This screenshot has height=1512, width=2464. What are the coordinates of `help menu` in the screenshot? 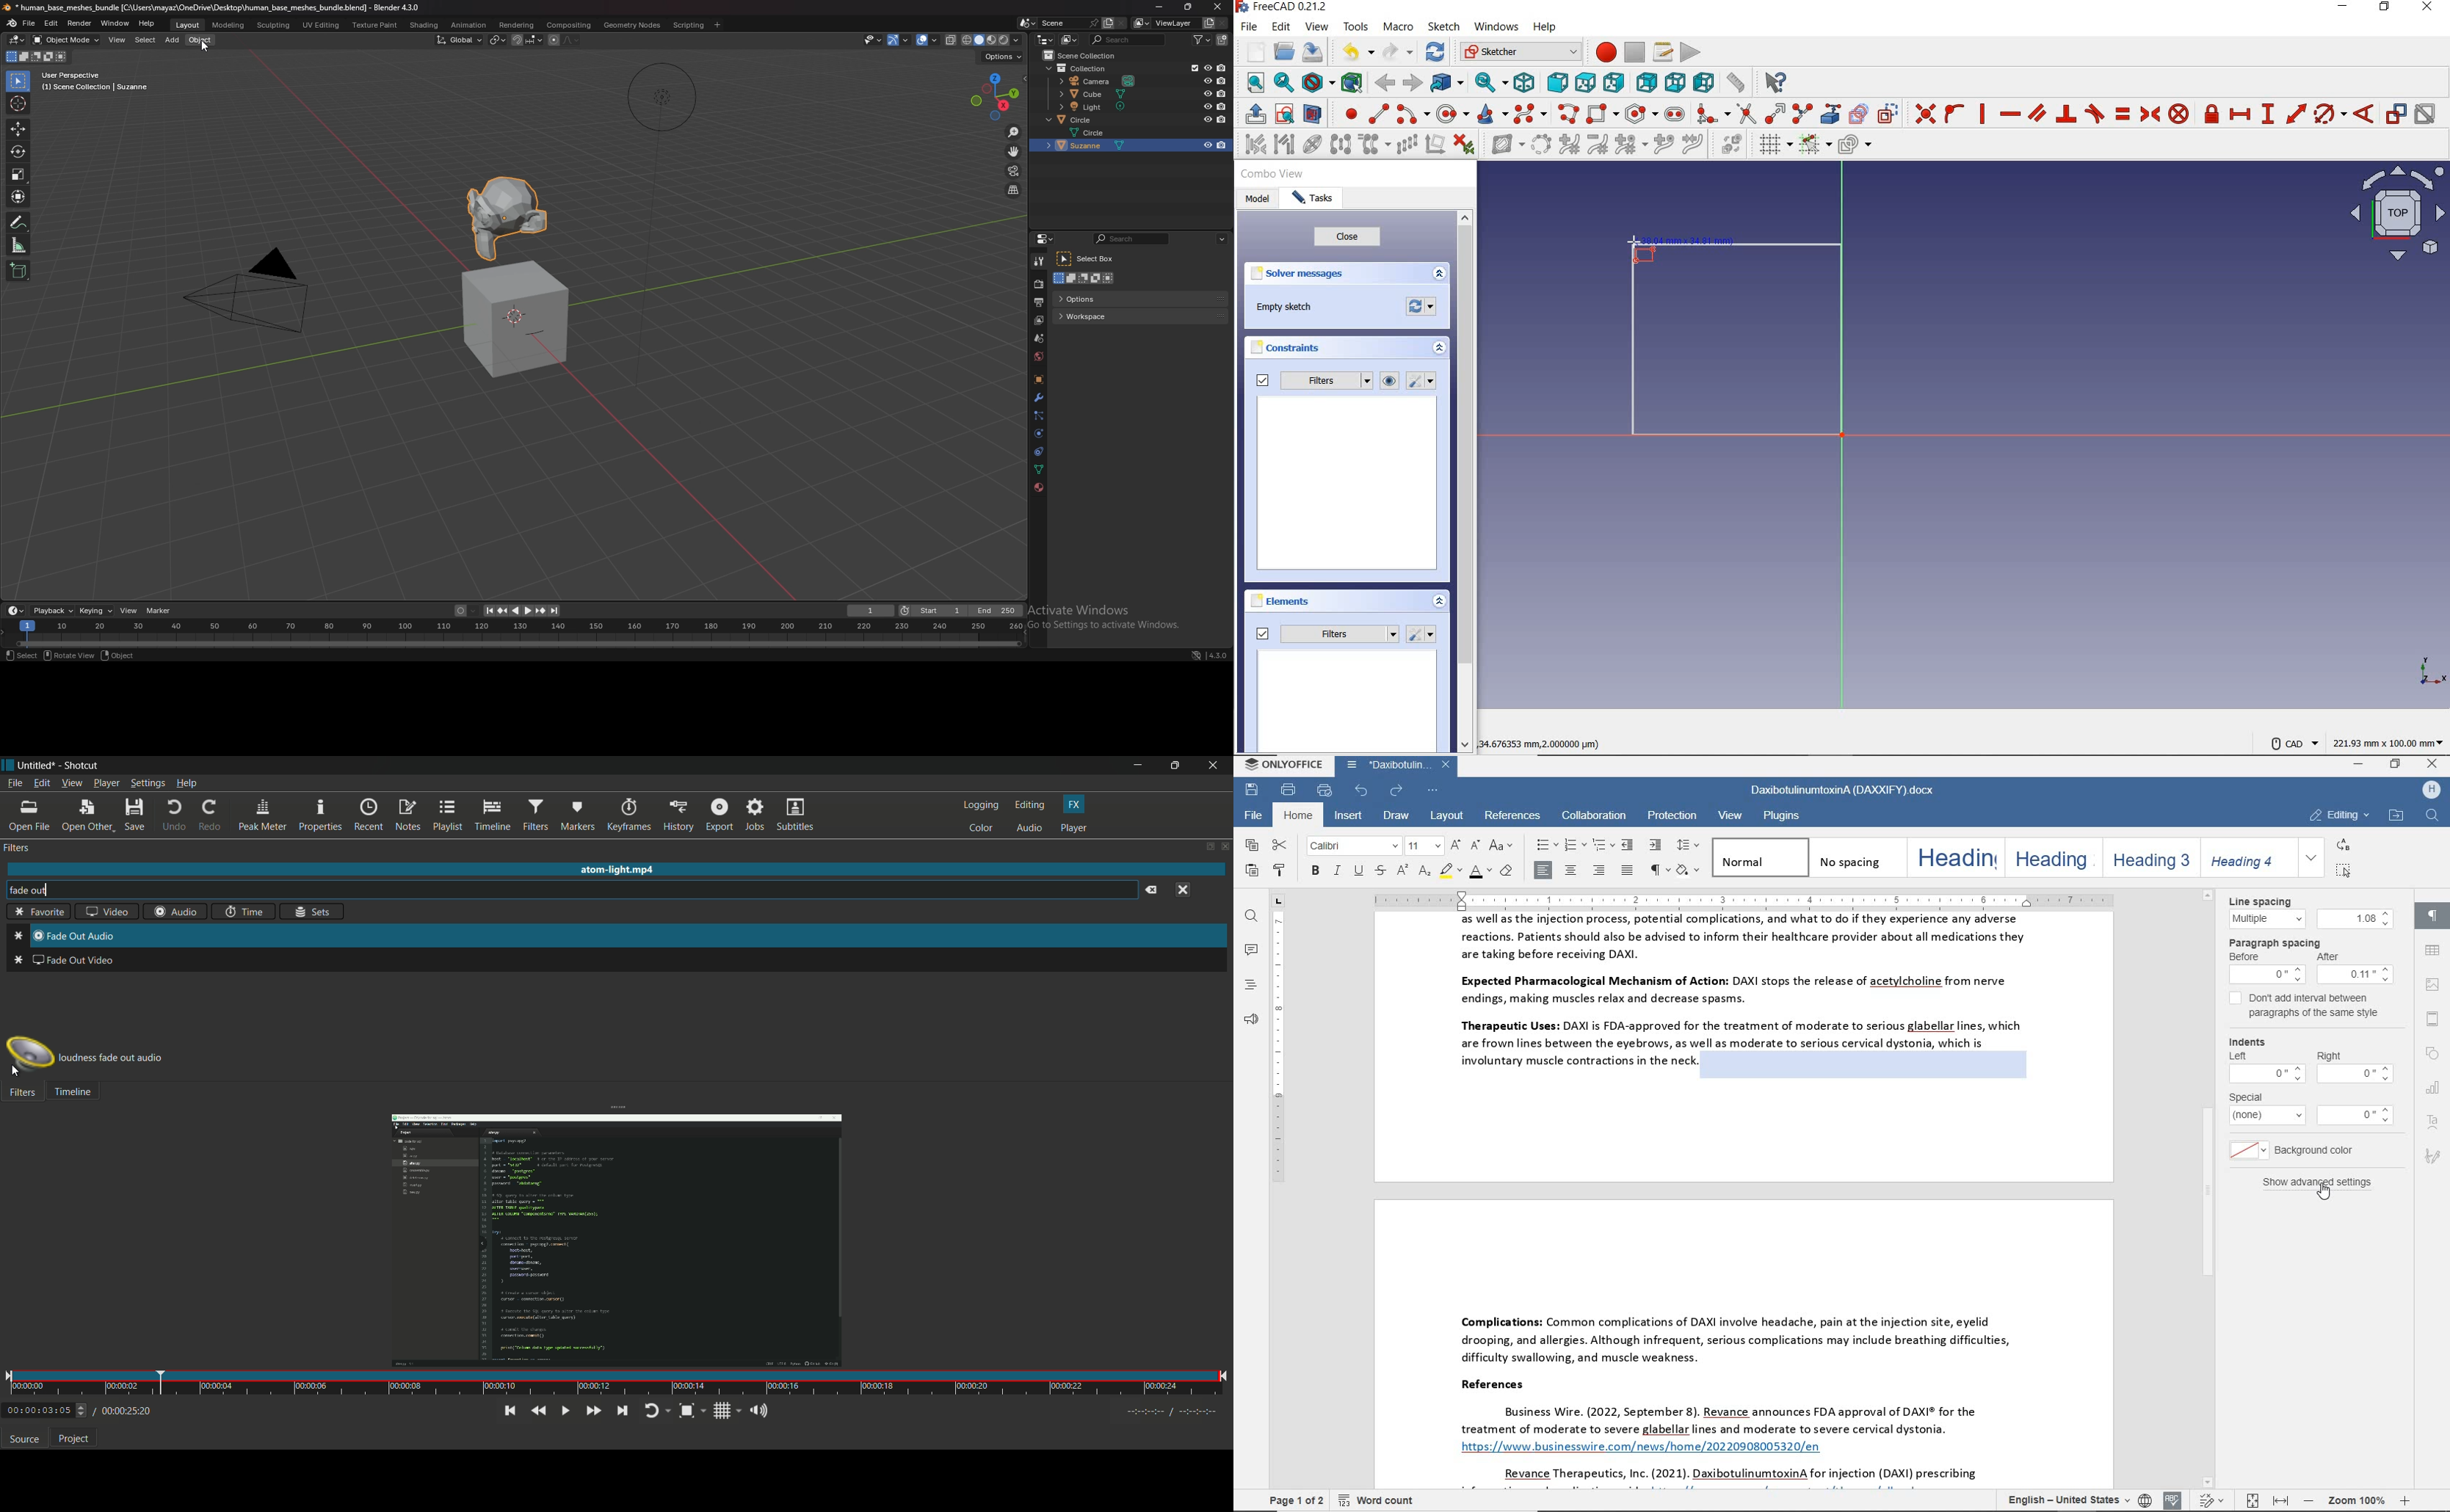 It's located at (188, 784).